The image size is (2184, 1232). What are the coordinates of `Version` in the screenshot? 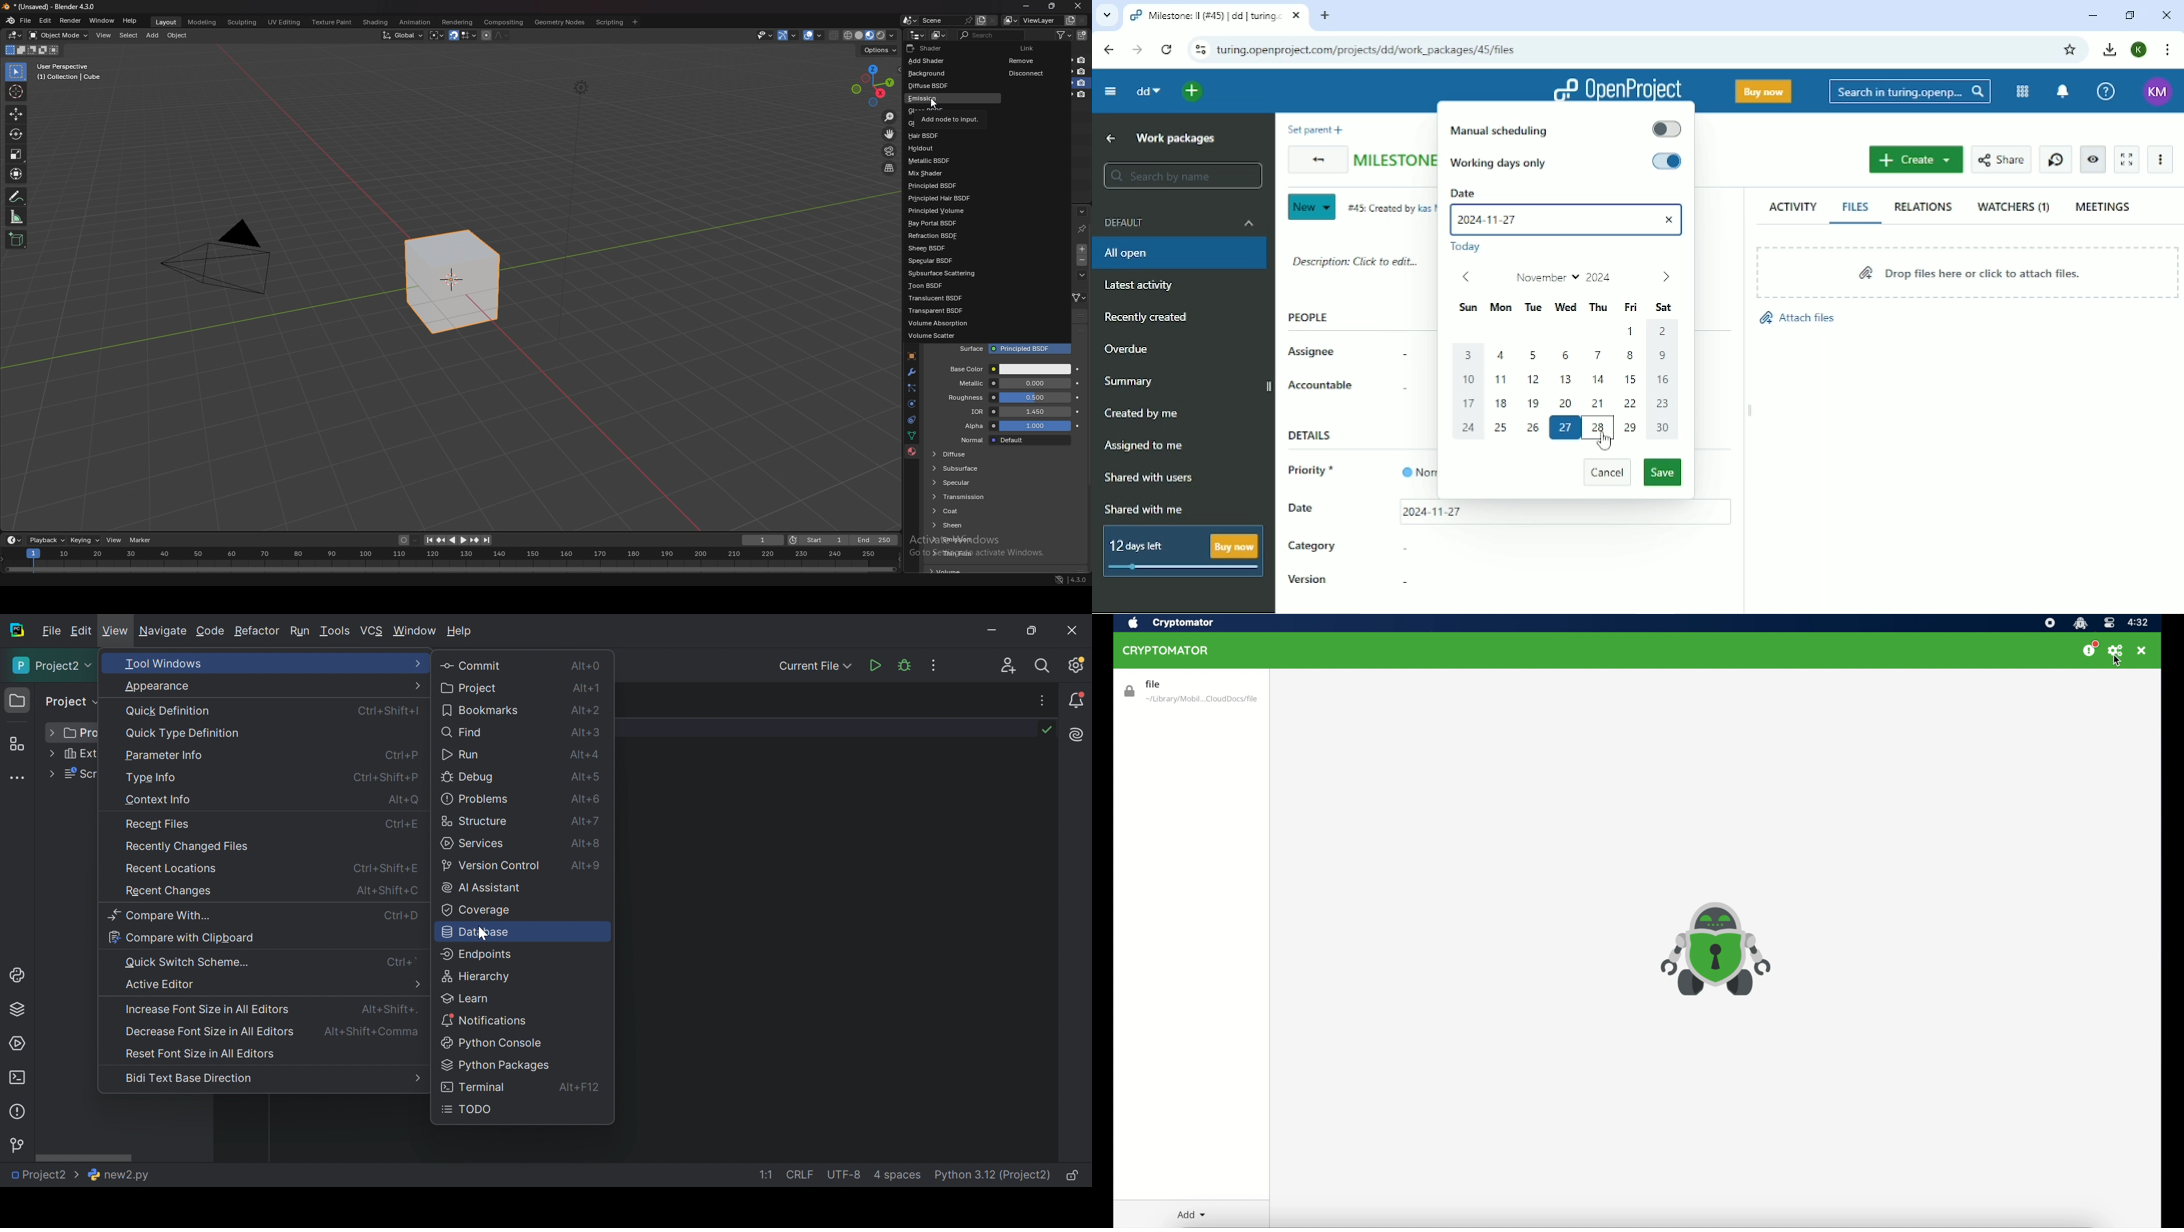 It's located at (1309, 581).